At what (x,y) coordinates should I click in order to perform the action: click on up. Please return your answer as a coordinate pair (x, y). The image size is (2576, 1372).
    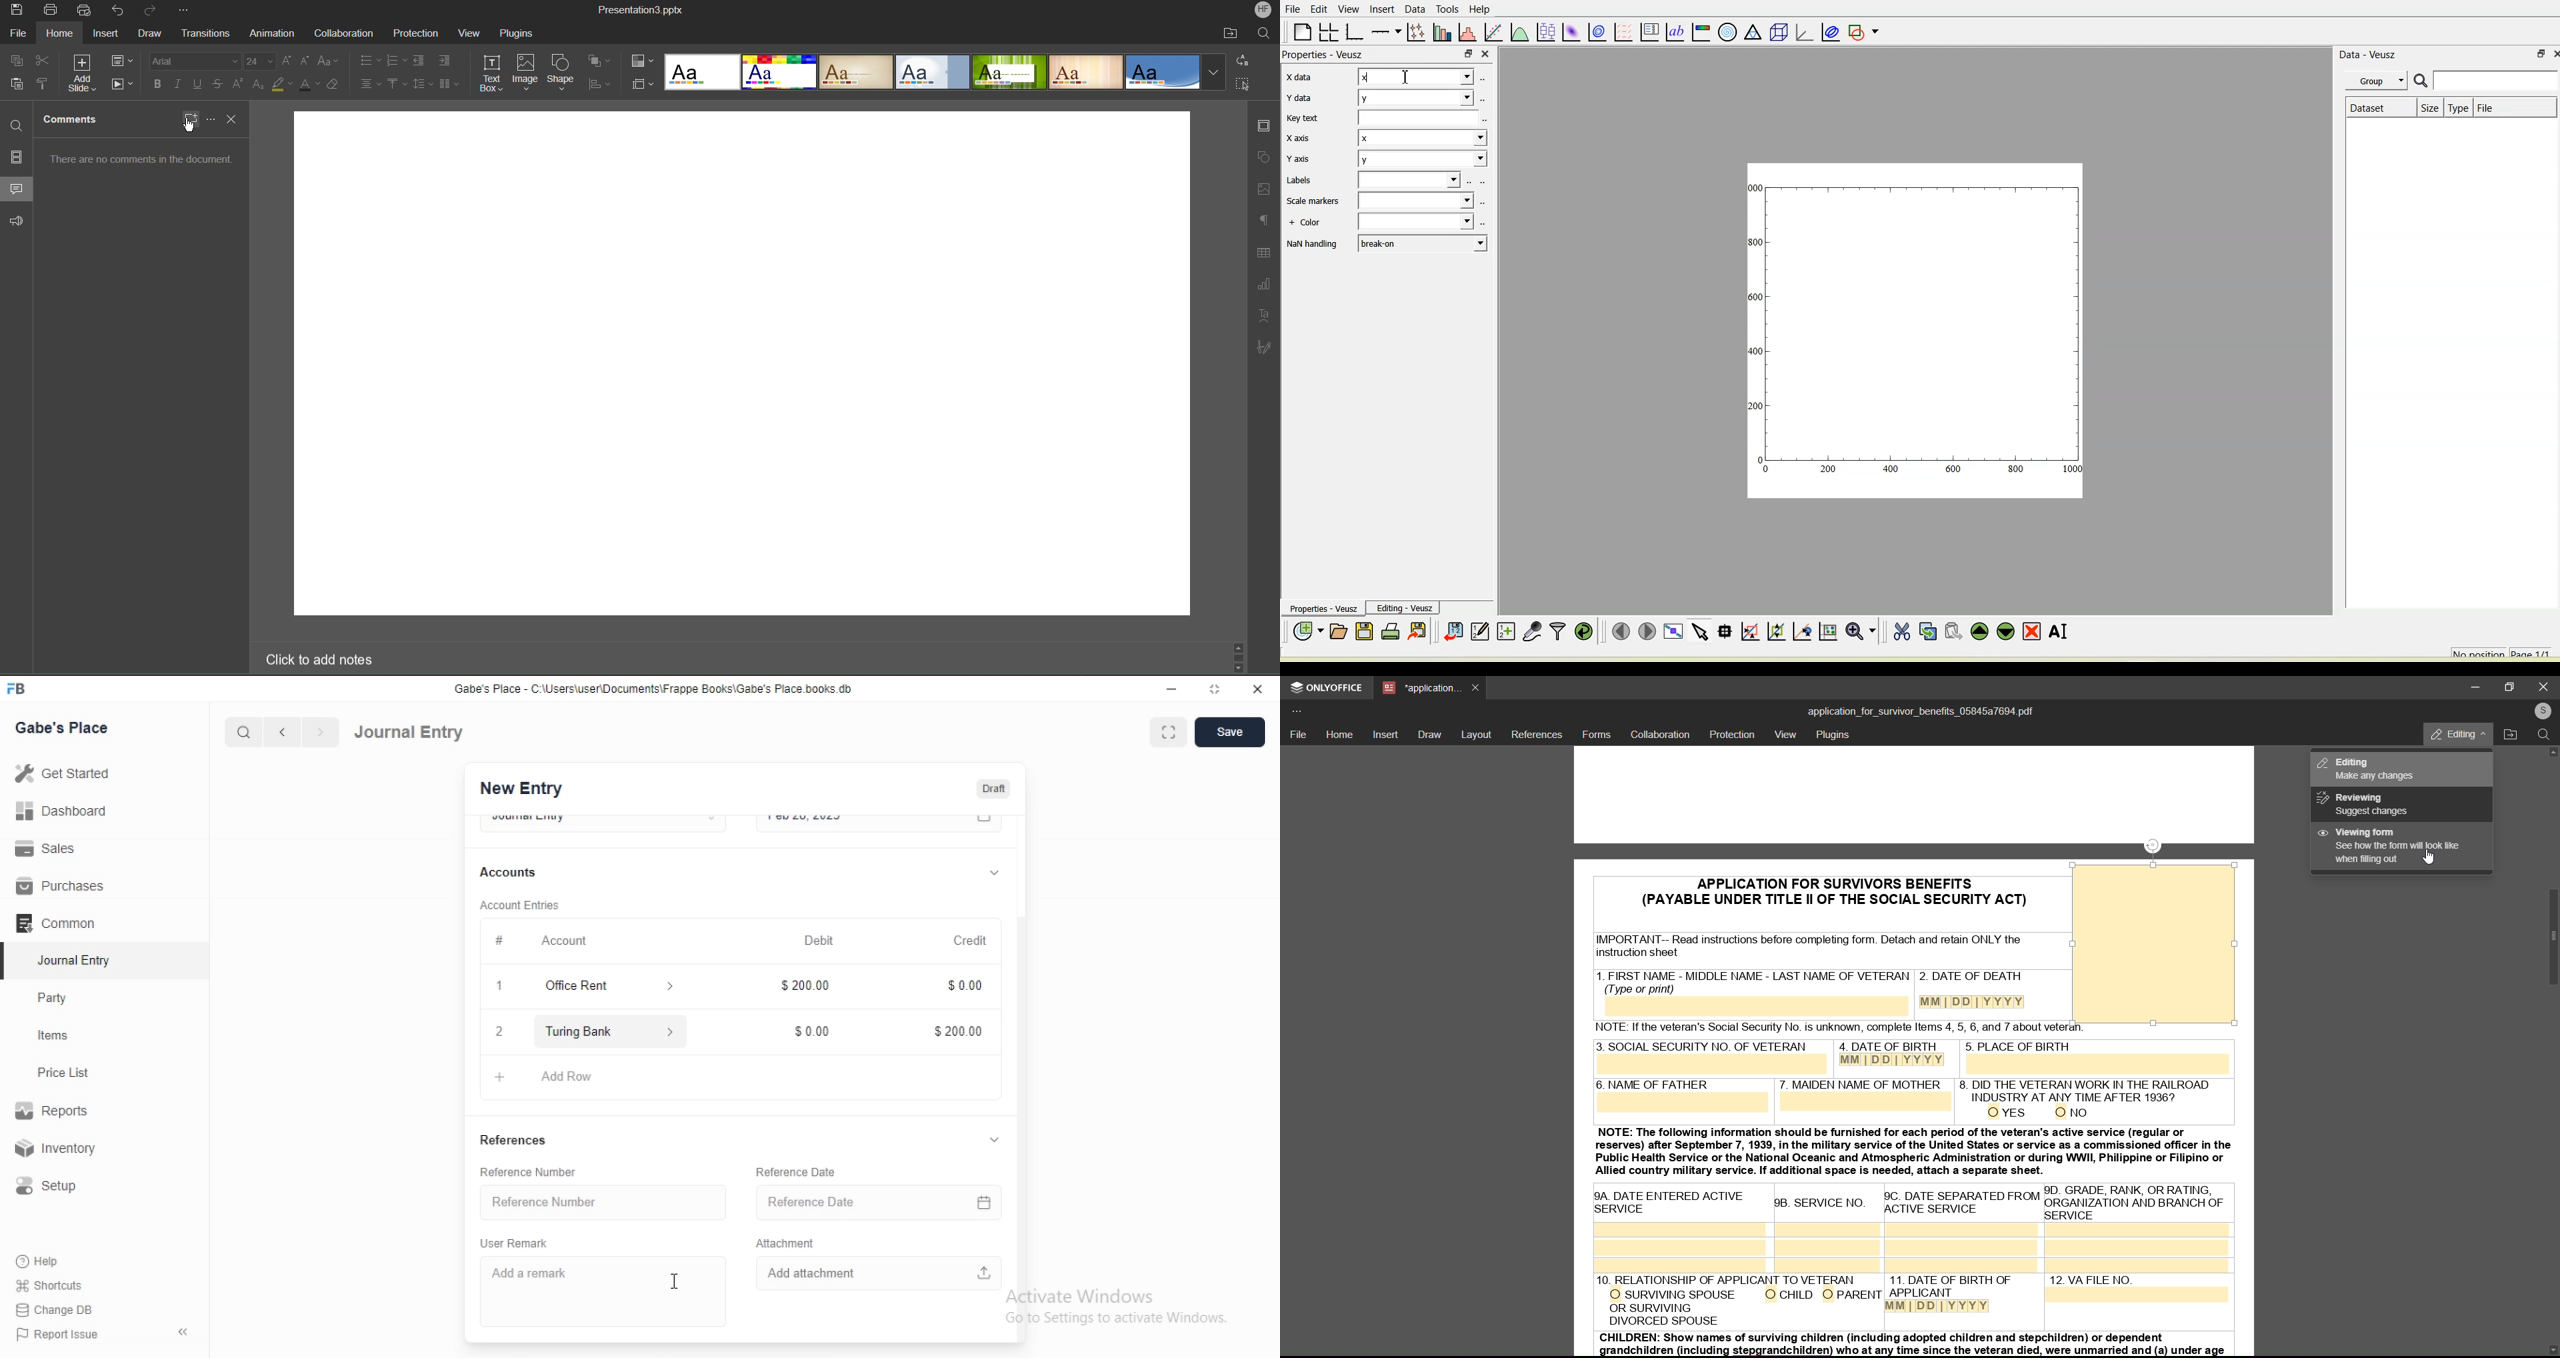
    Looking at the image, I should click on (2554, 755).